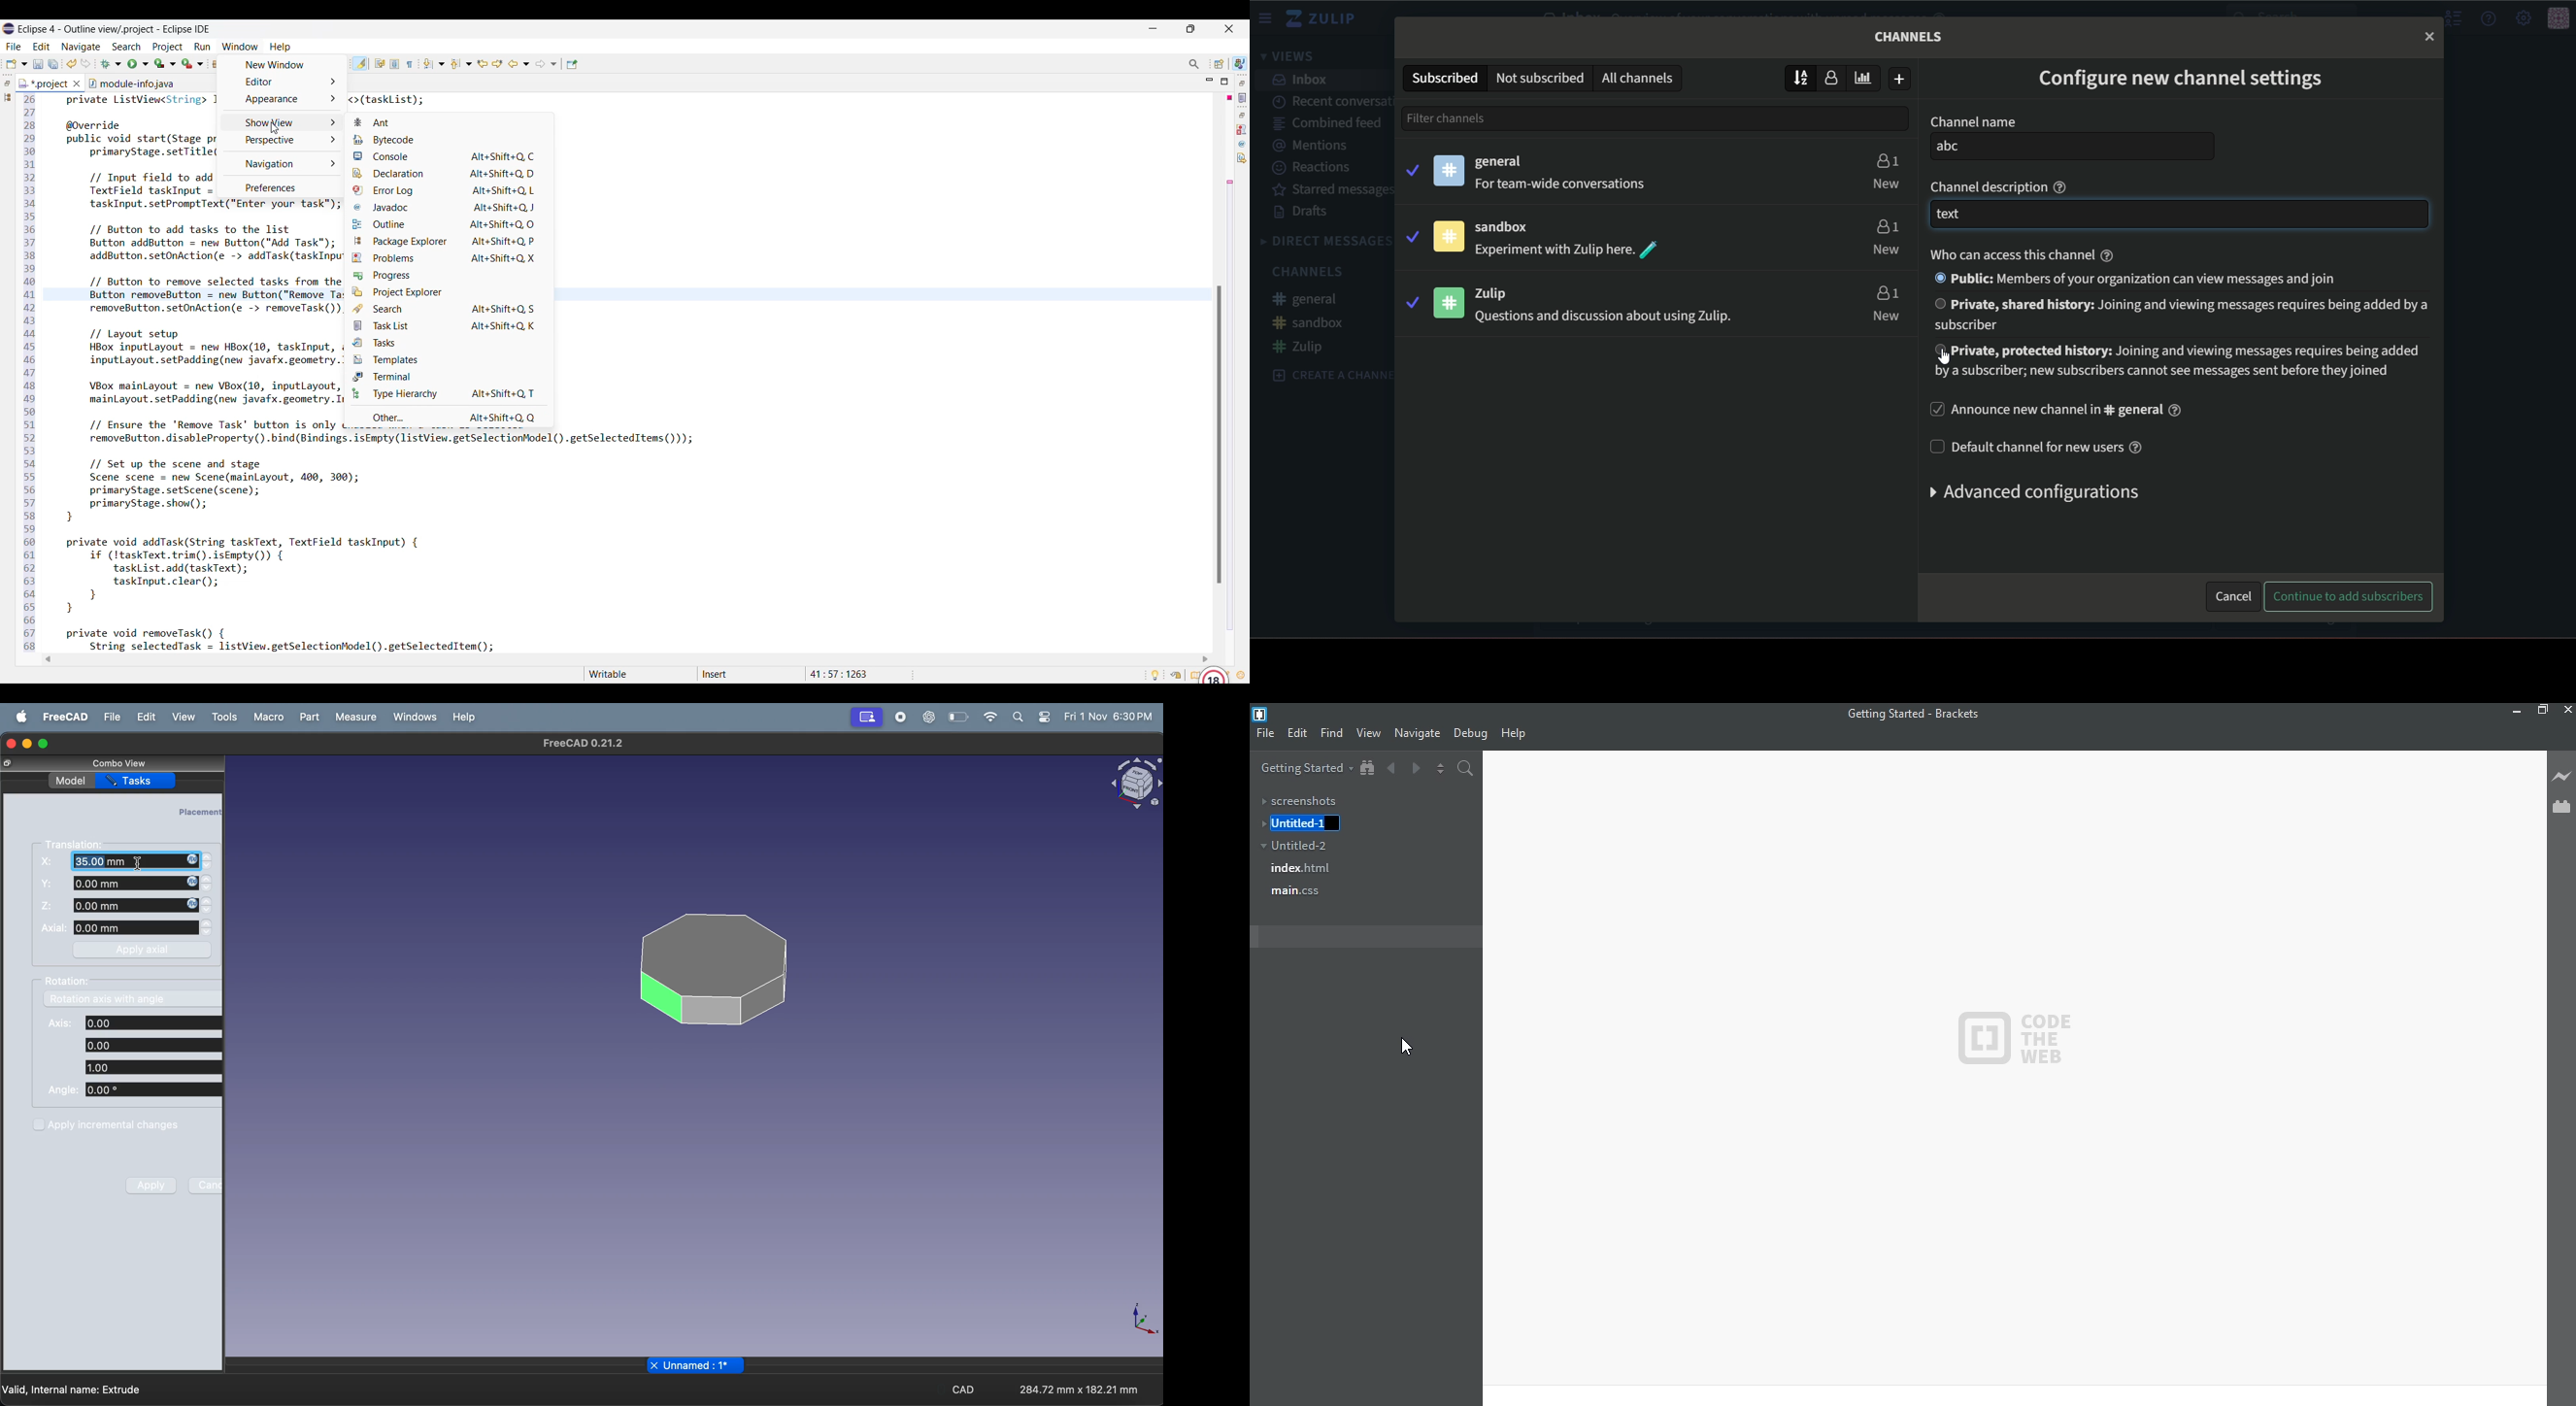 The height and width of the screenshot is (1428, 2576). What do you see at coordinates (2429, 36) in the screenshot?
I see `close` at bounding box center [2429, 36].